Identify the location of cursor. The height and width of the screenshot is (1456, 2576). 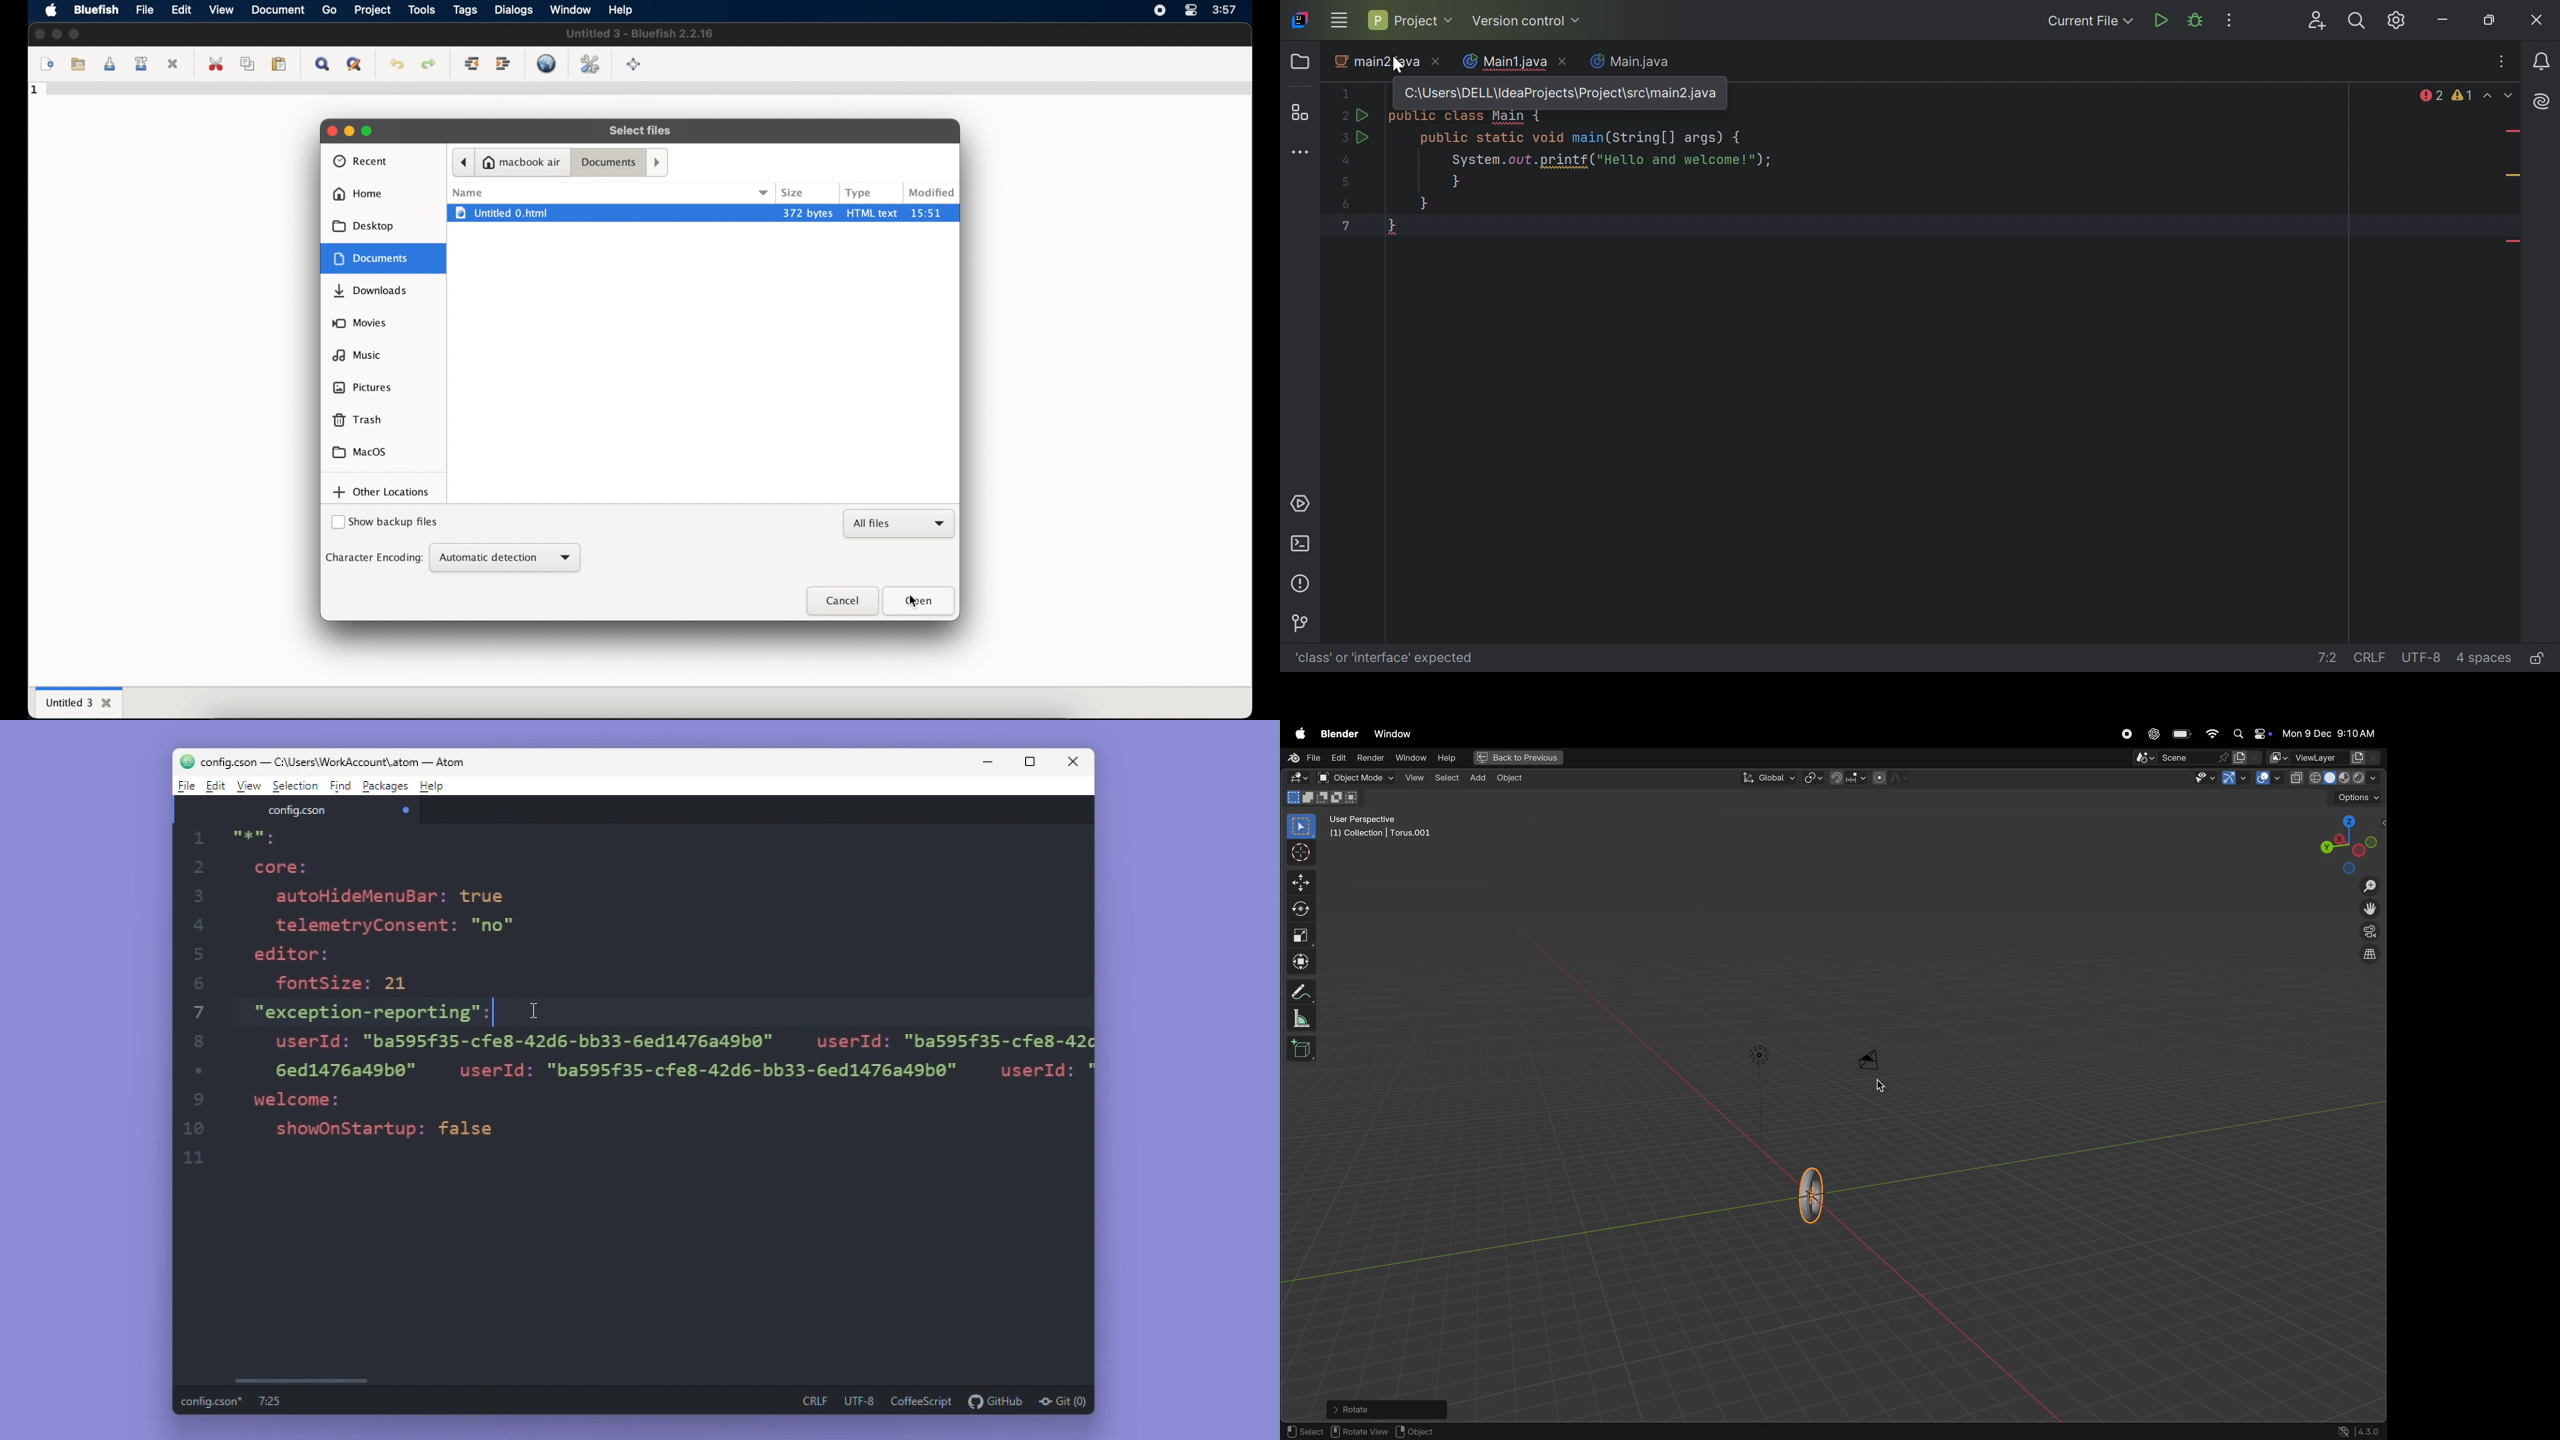
(1884, 1087).